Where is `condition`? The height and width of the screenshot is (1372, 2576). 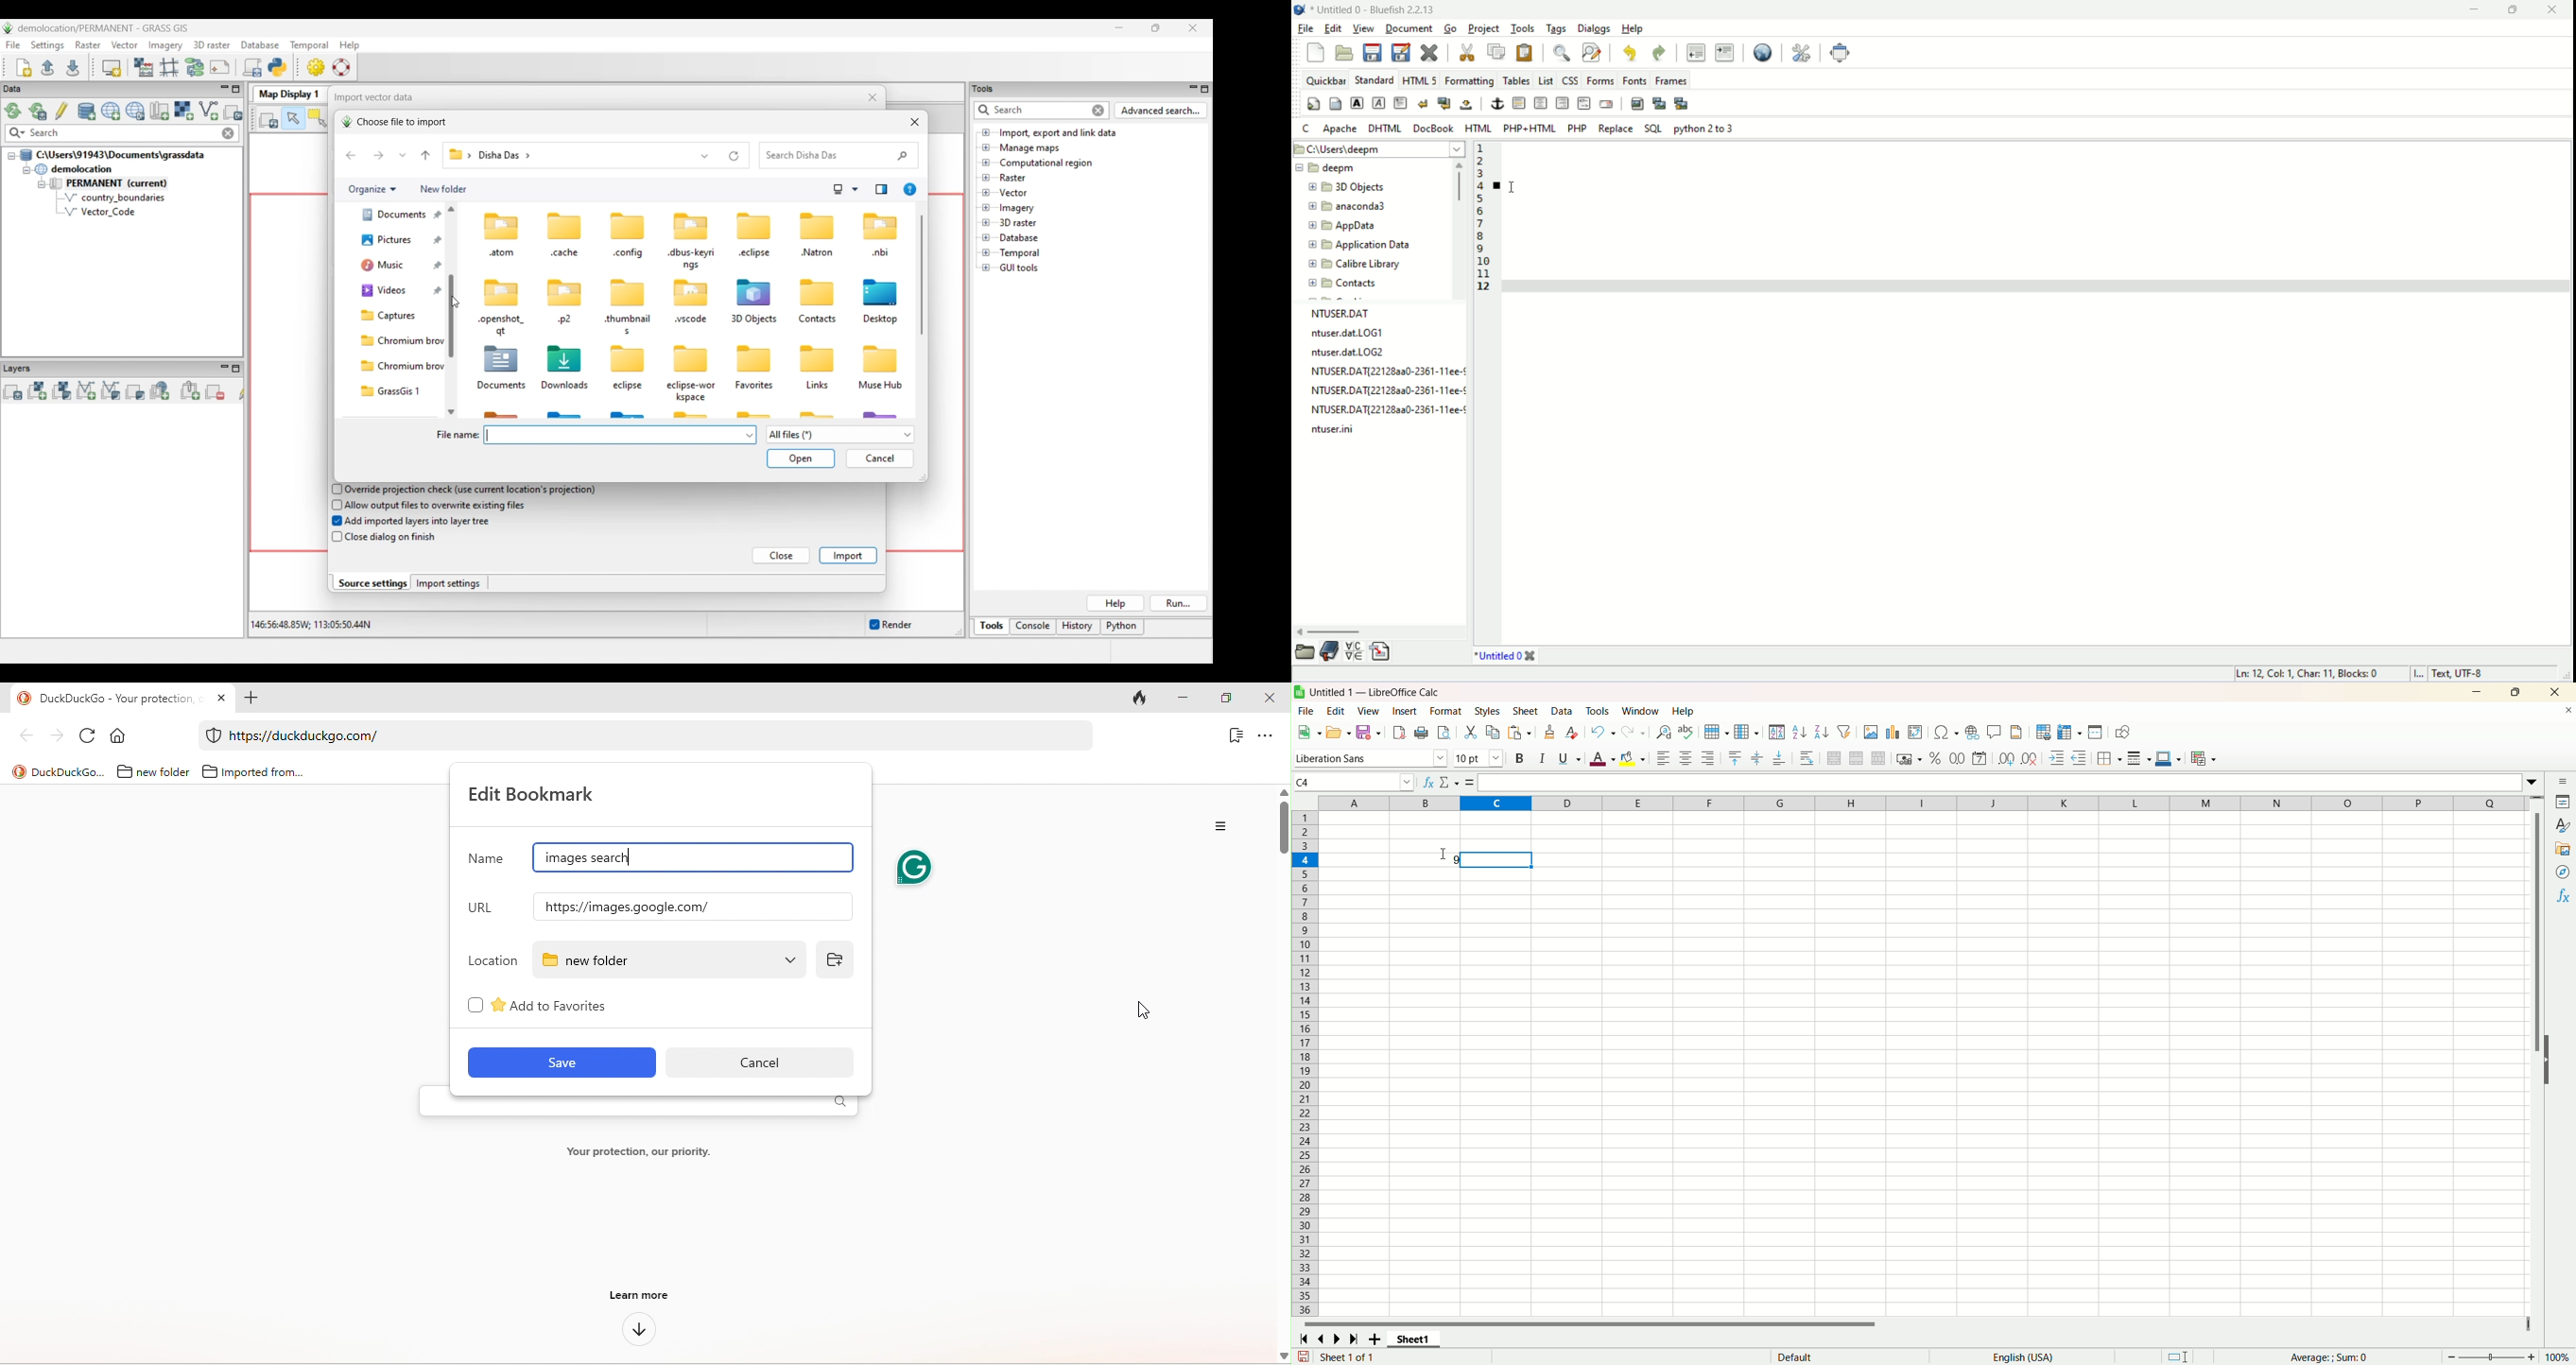
condition is located at coordinates (2203, 758).